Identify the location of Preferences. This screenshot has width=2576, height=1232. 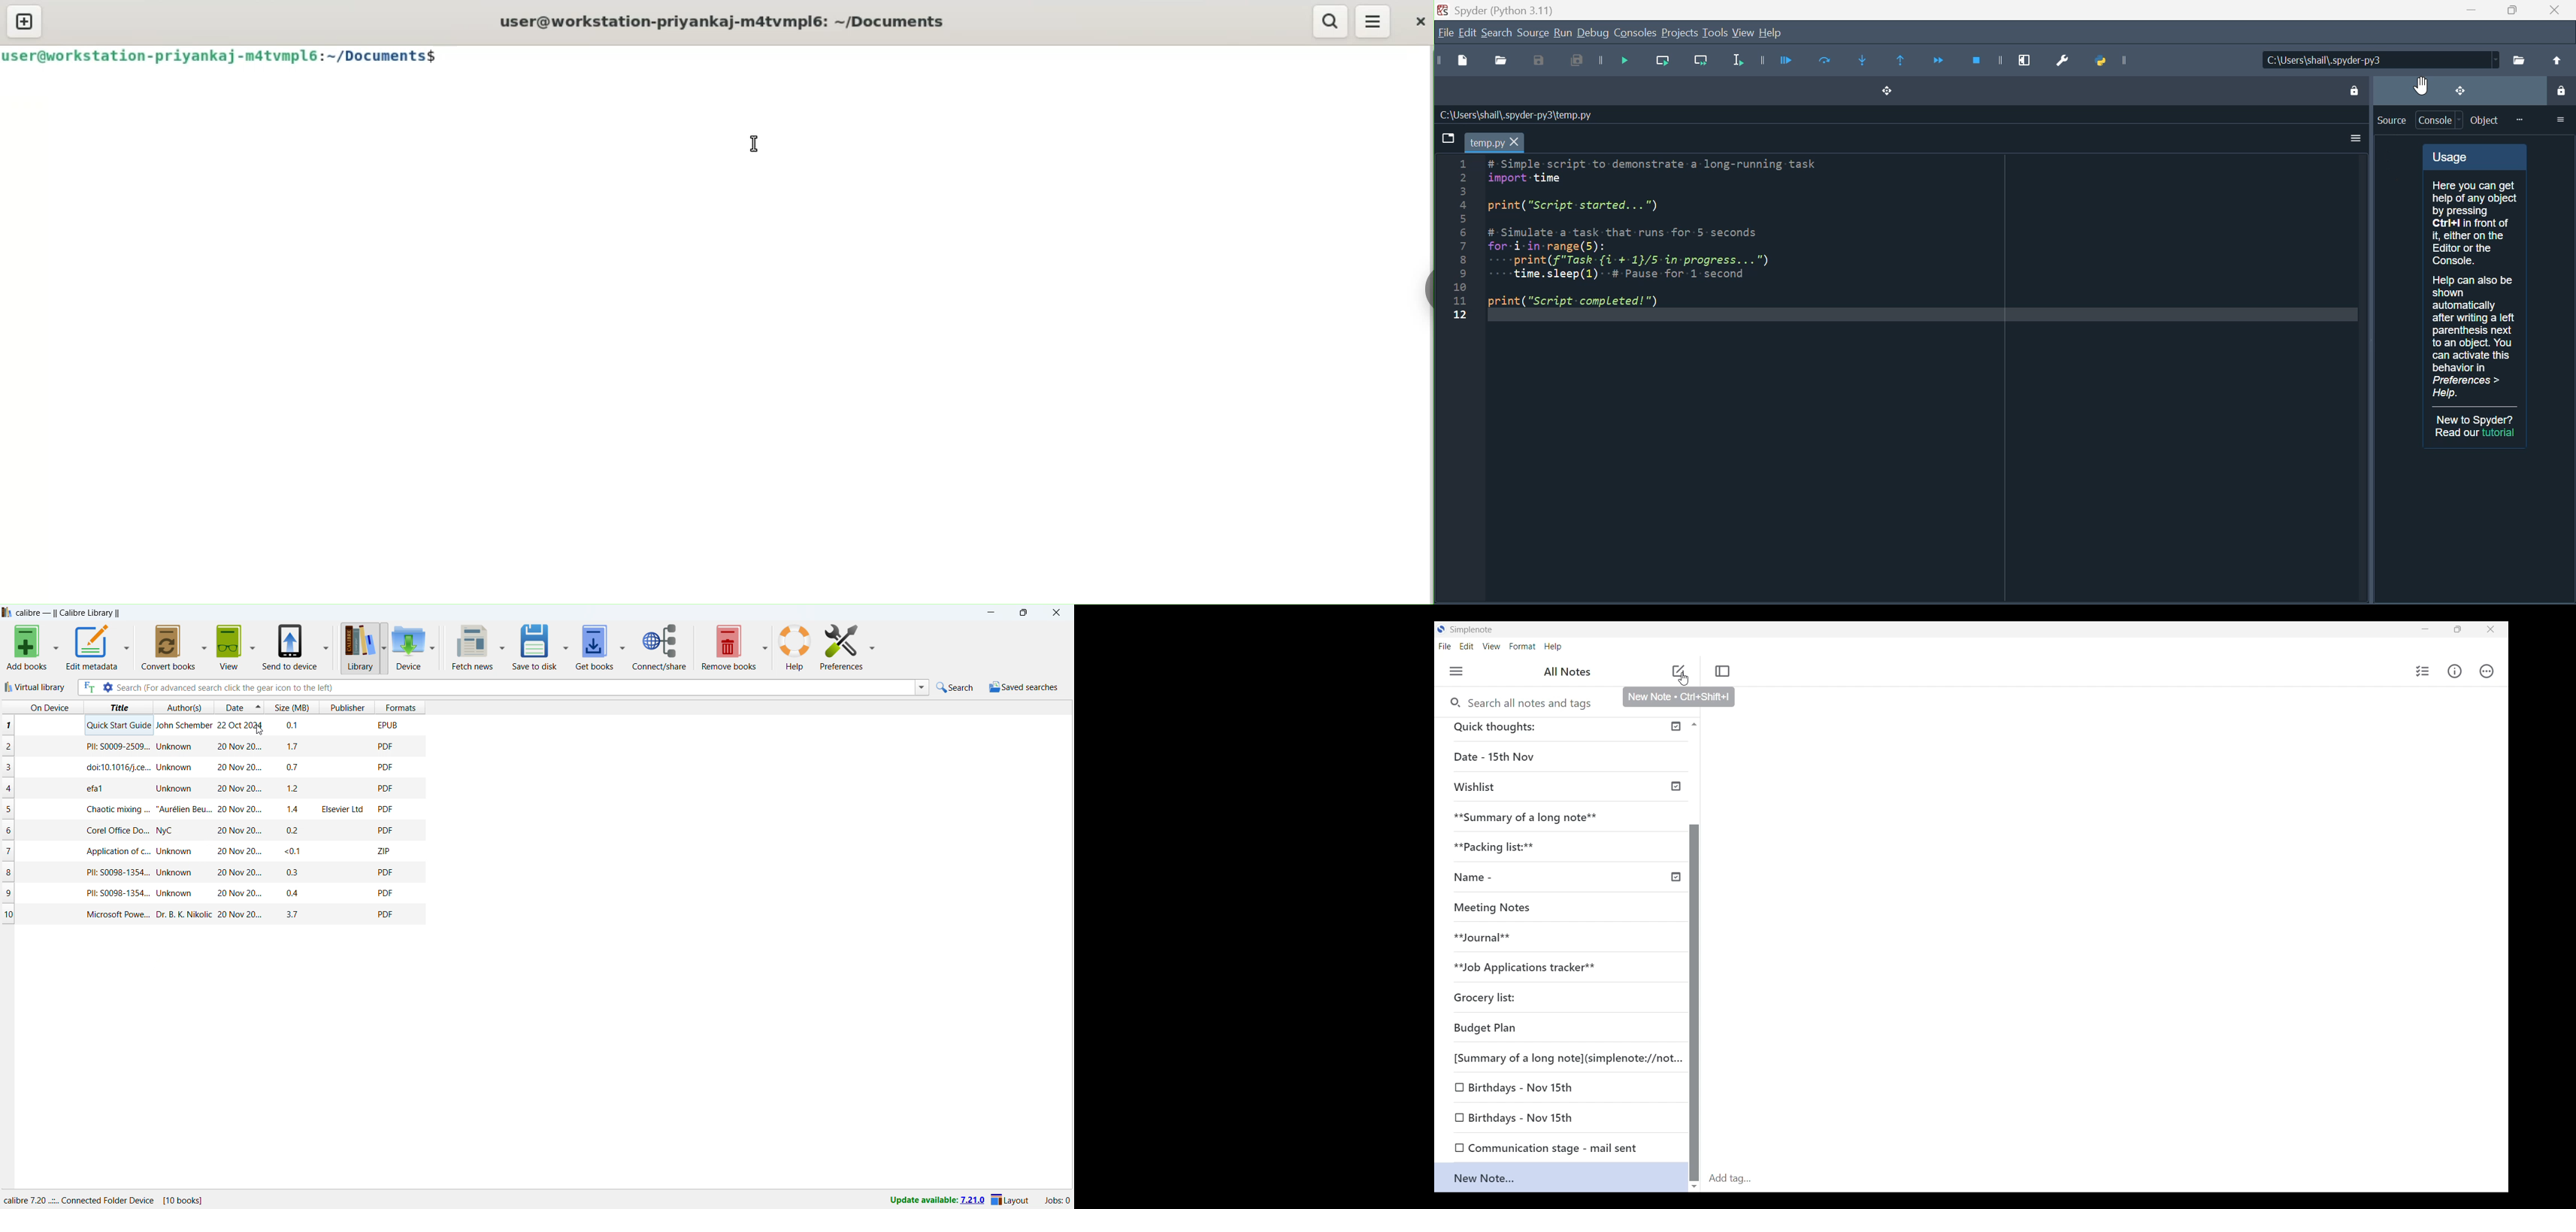
(2067, 59).